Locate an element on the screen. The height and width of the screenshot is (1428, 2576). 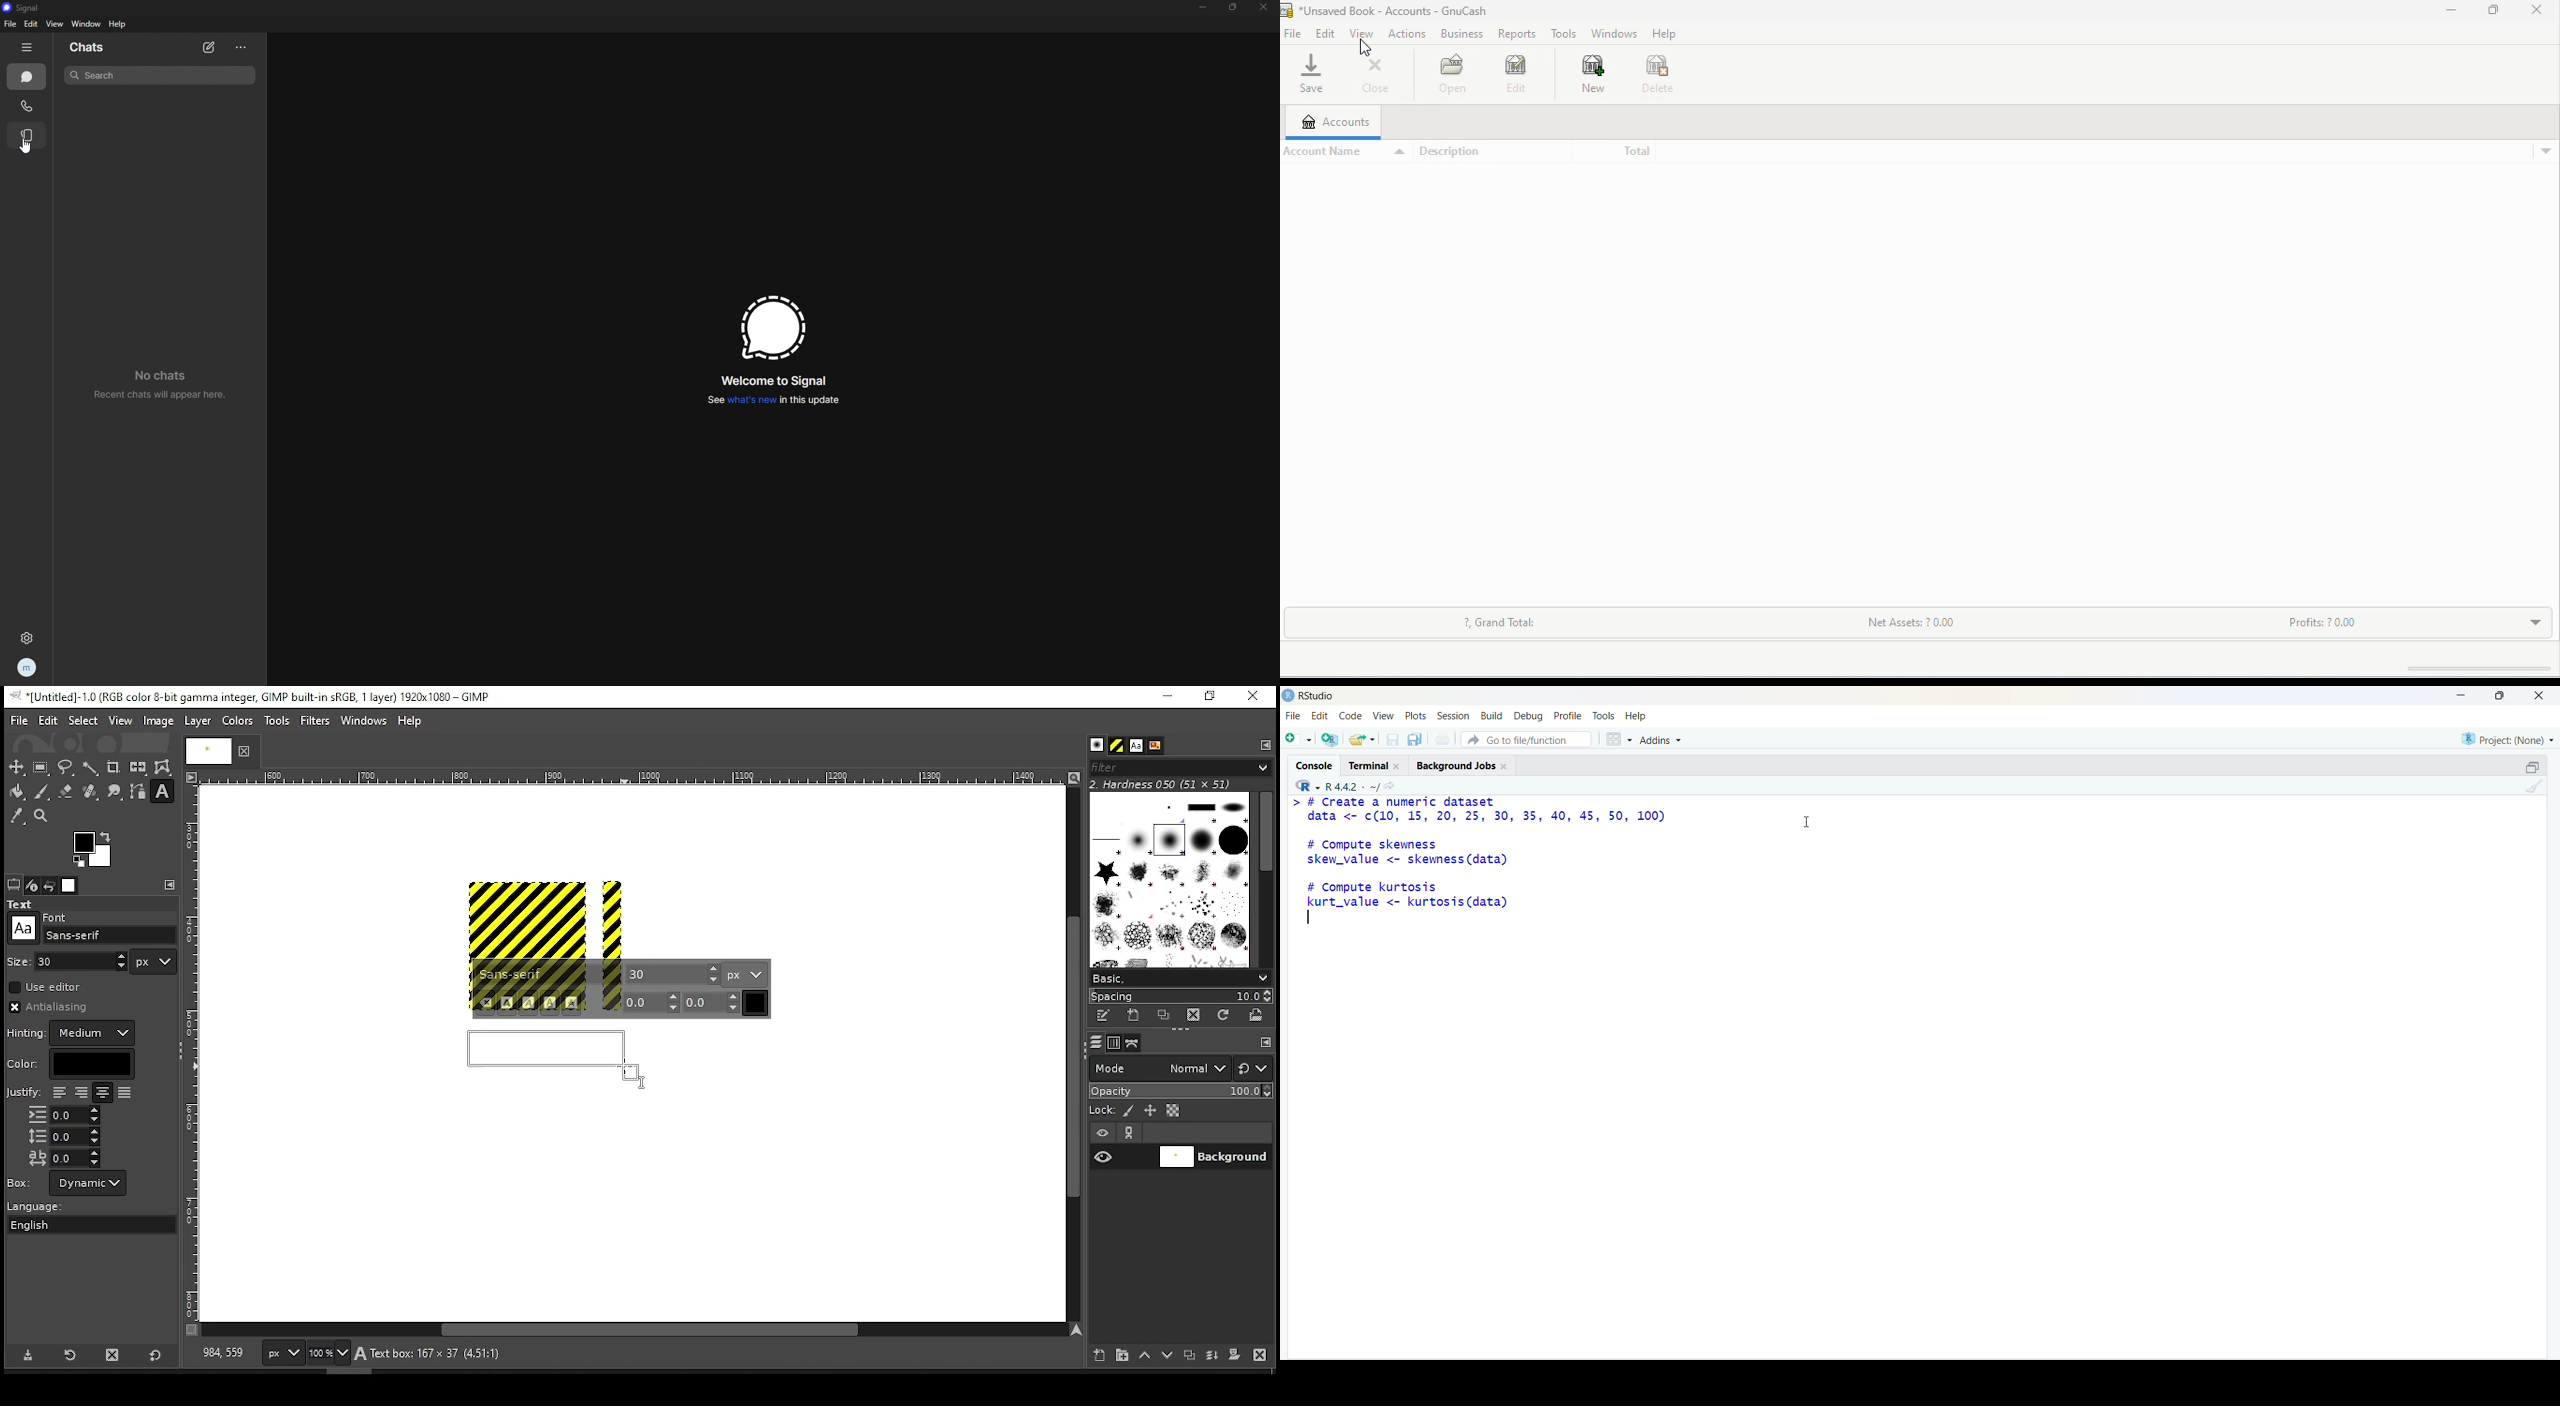
Text cursor is located at coordinates (1810, 821).